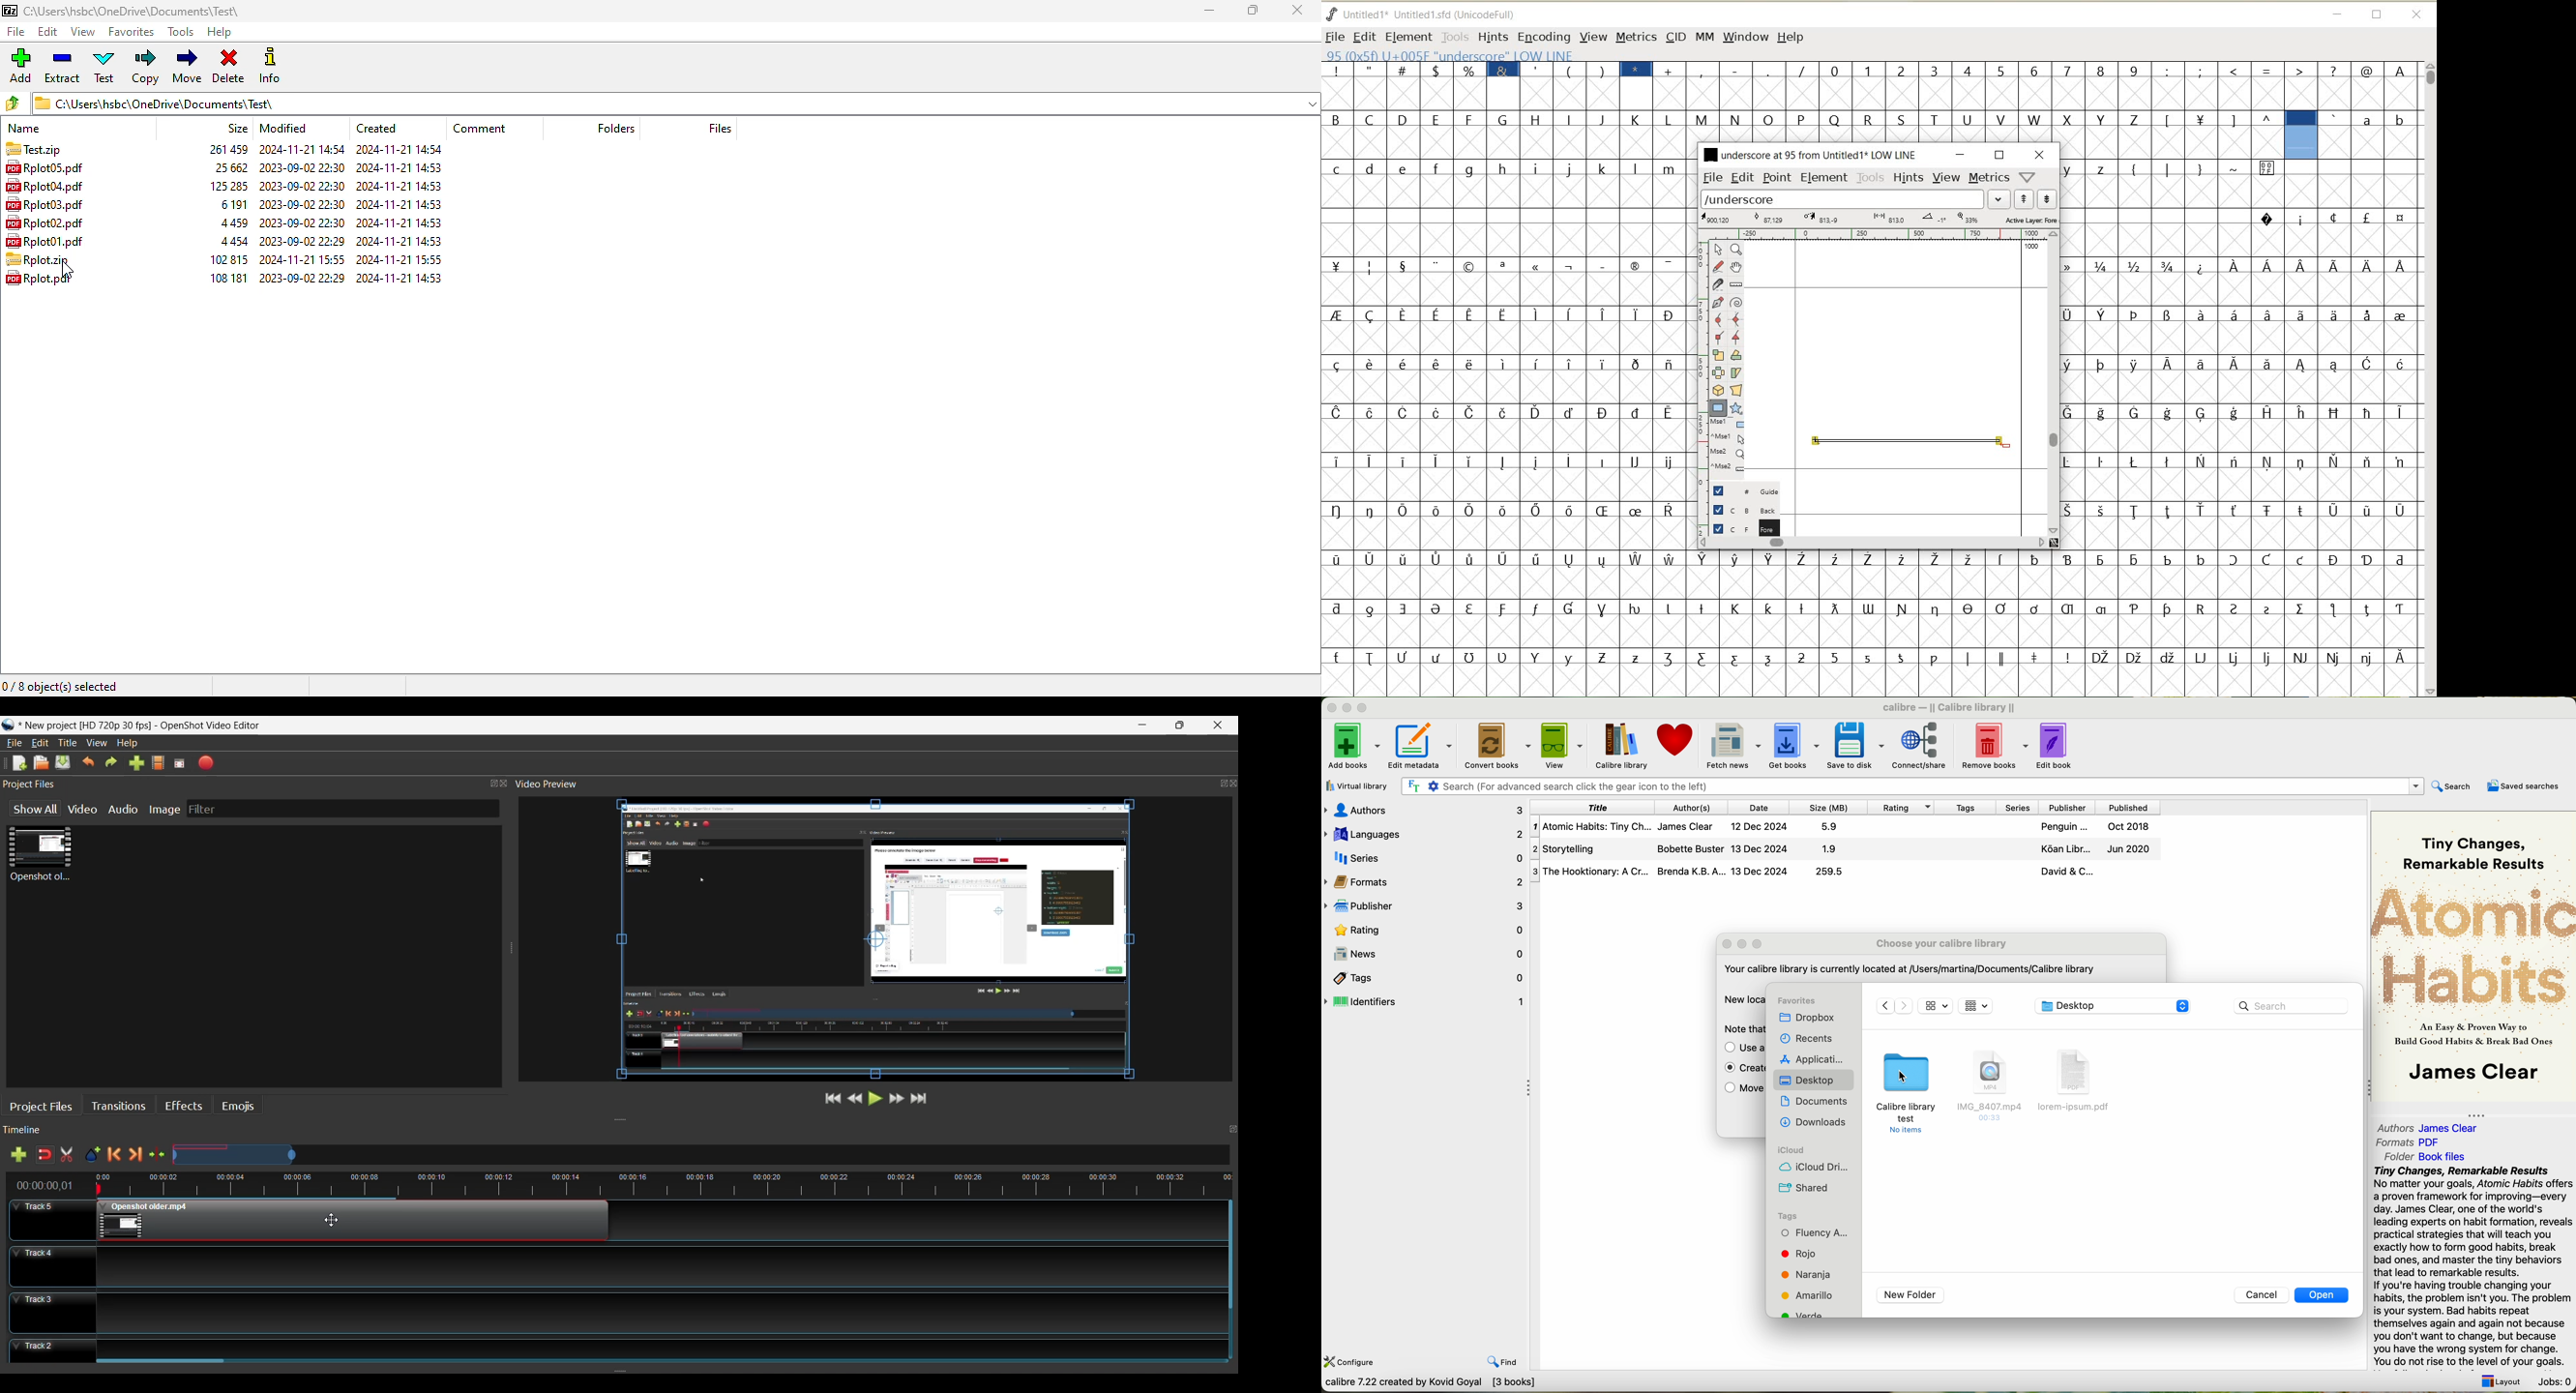  What do you see at coordinates (675, 103) in the screenshot?
I see `current folder` at bounding box center [675, 103].